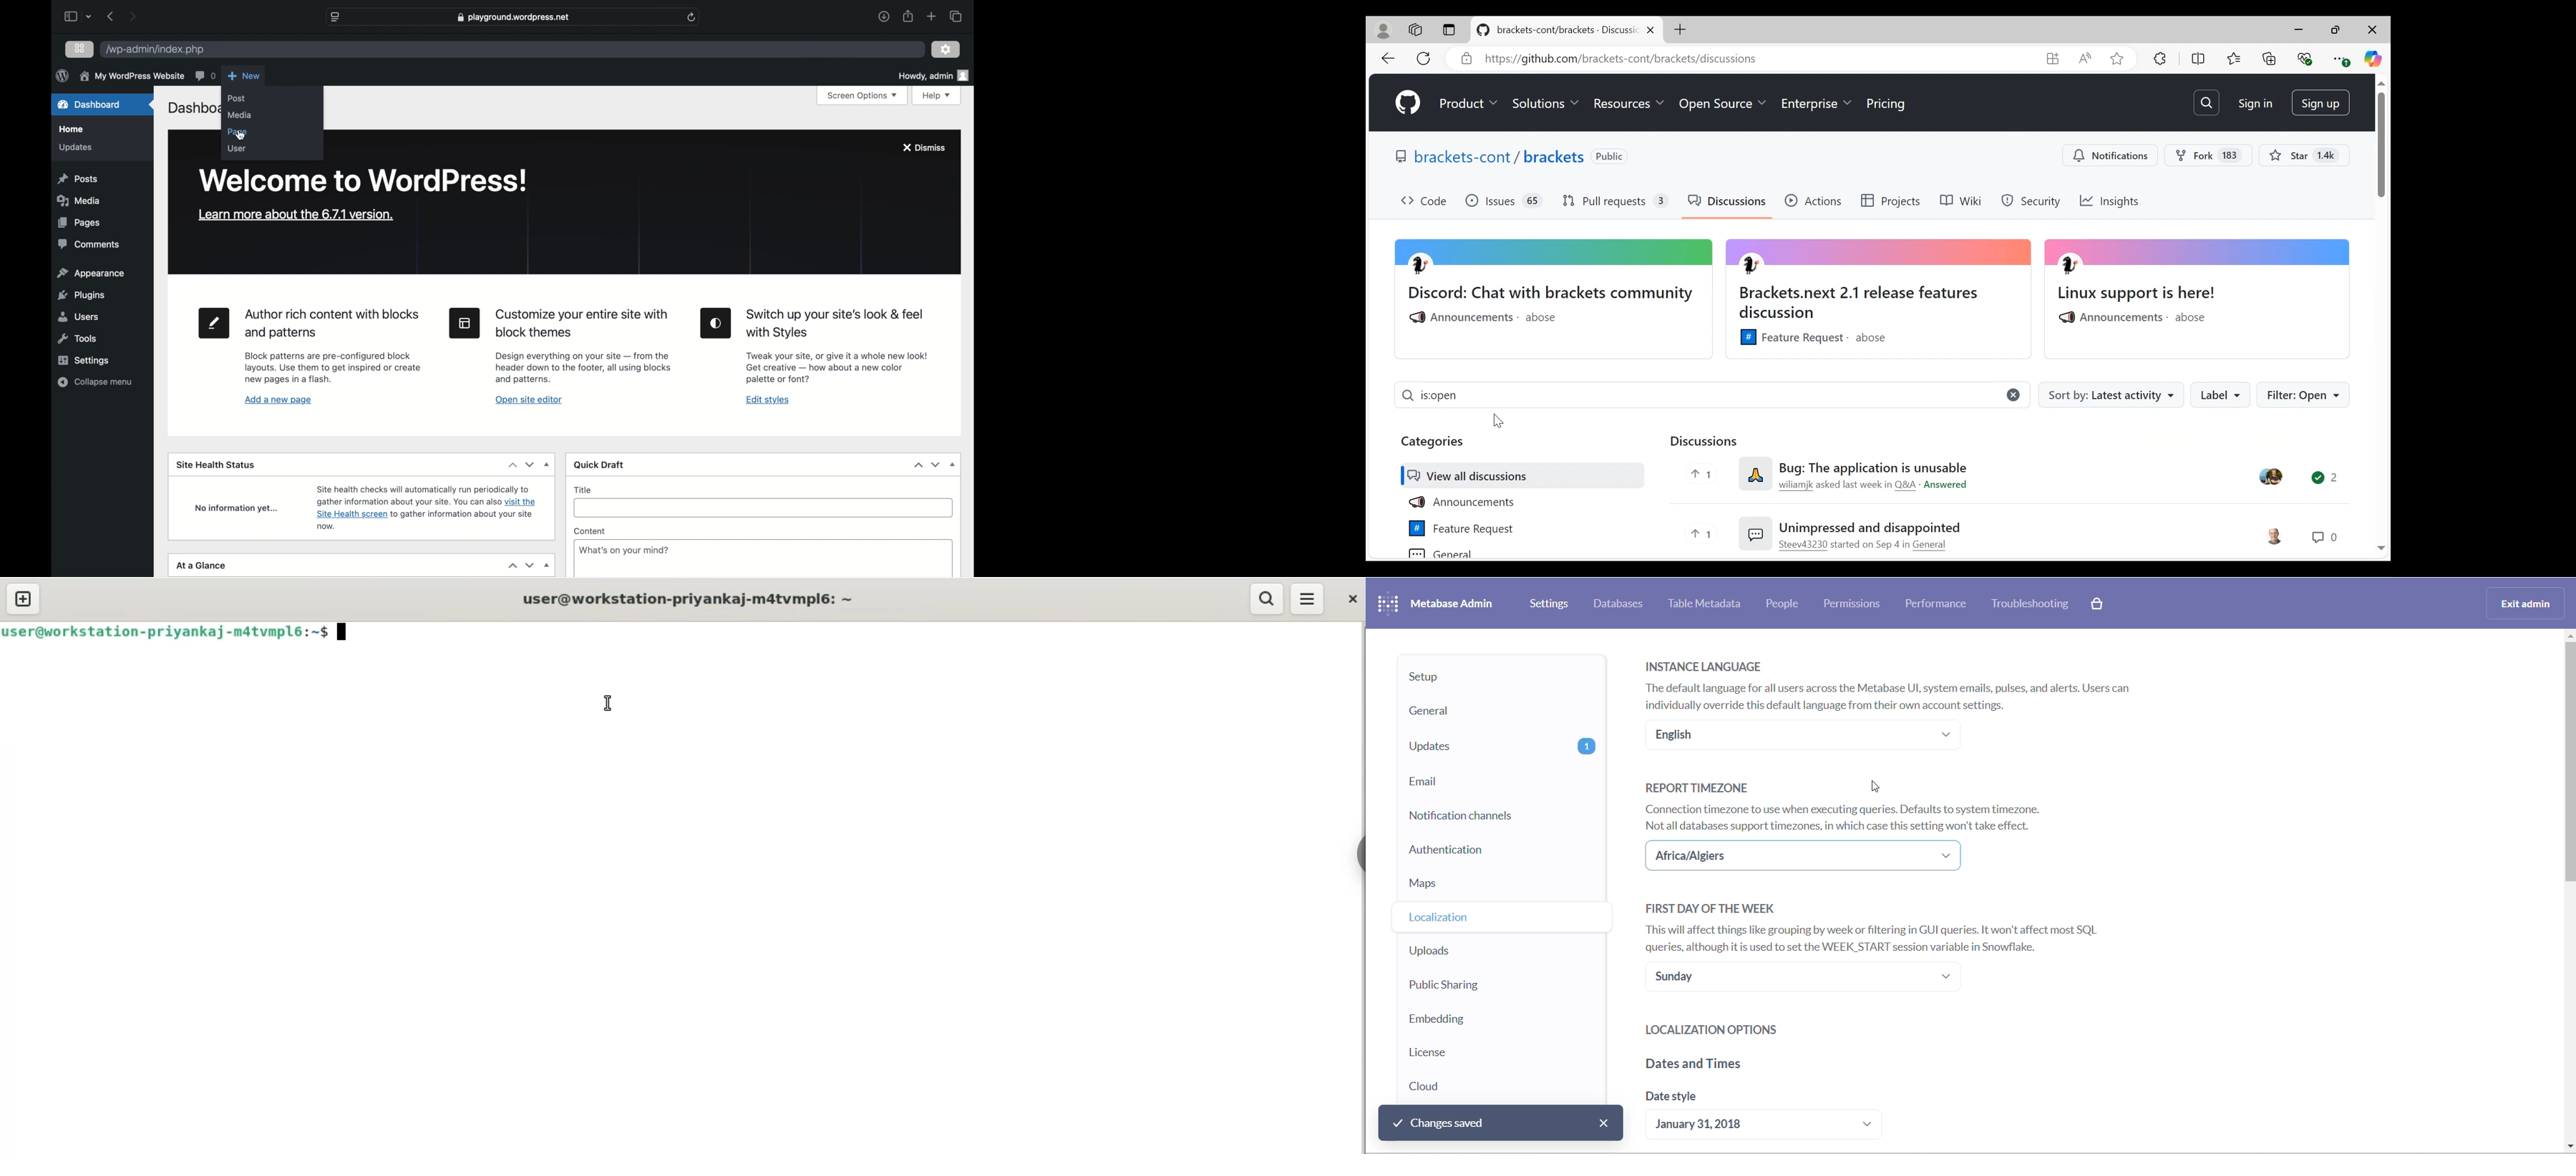 The image size is (2576, 1176). What do you see at coordinates (95, 382) in the screenshot?
I see `collapse menu` at bounding box center [95, 382].